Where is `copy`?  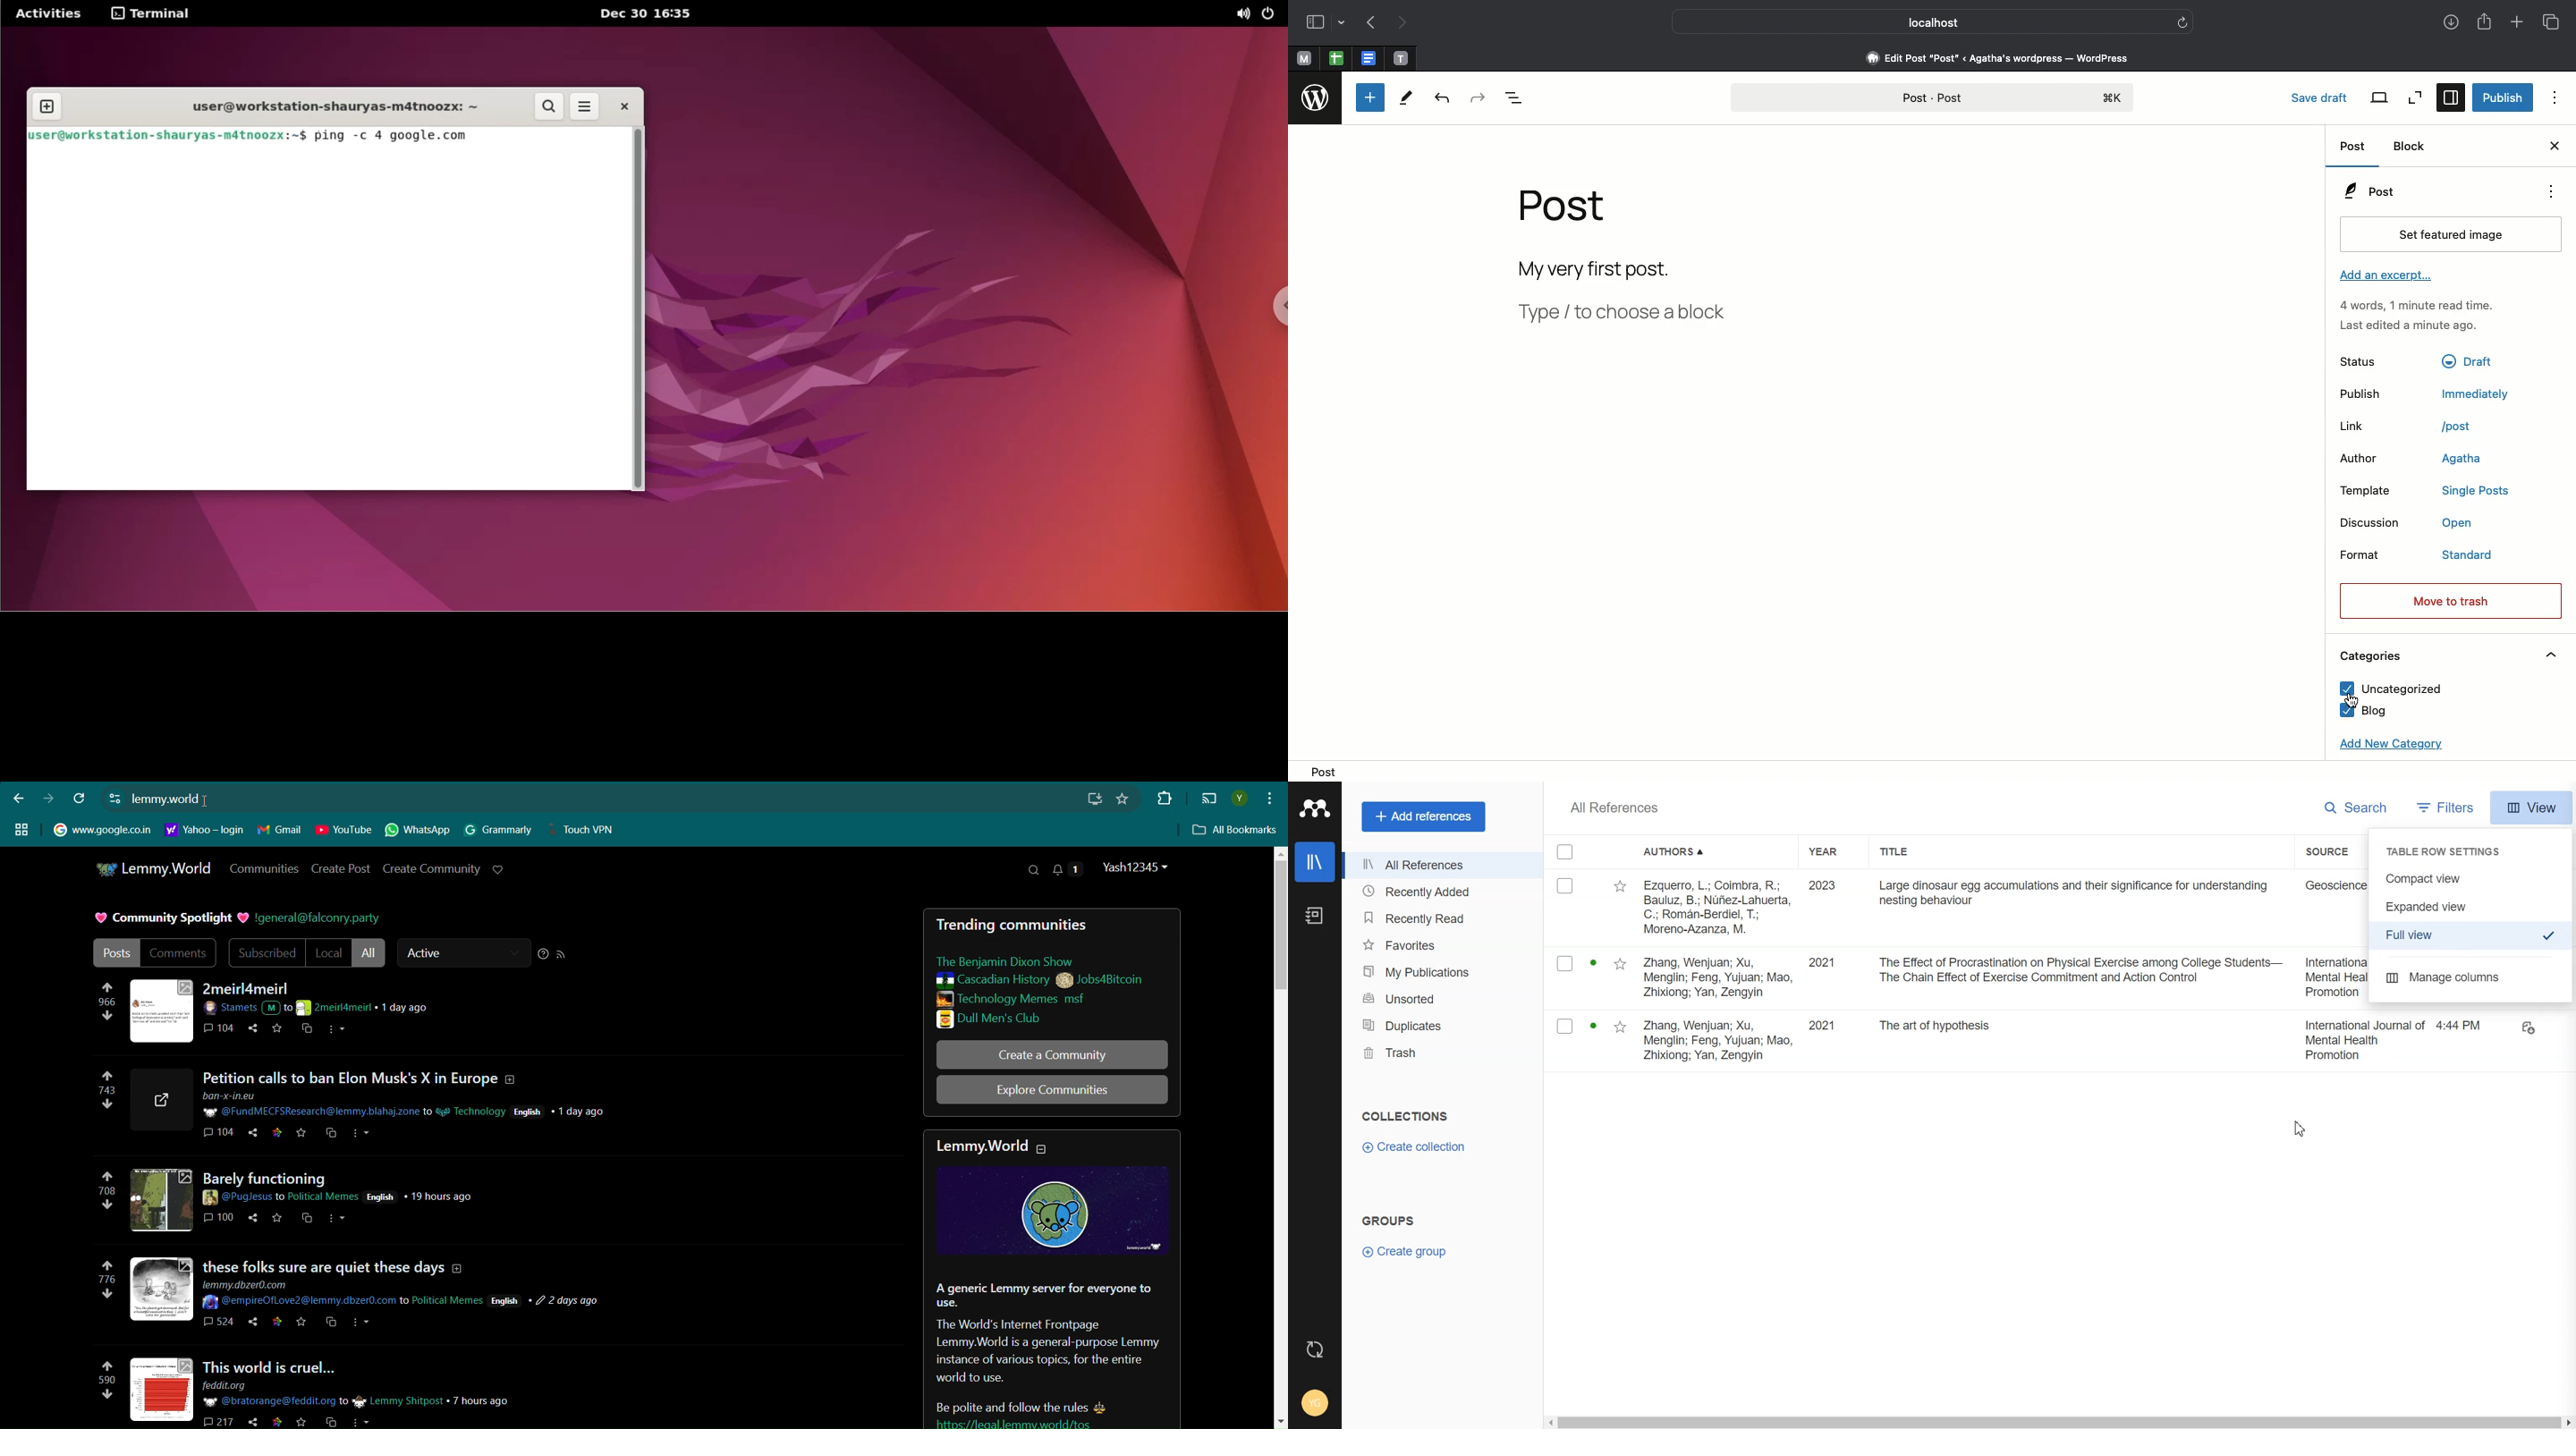
copy is located at coordinates (307, 1223).